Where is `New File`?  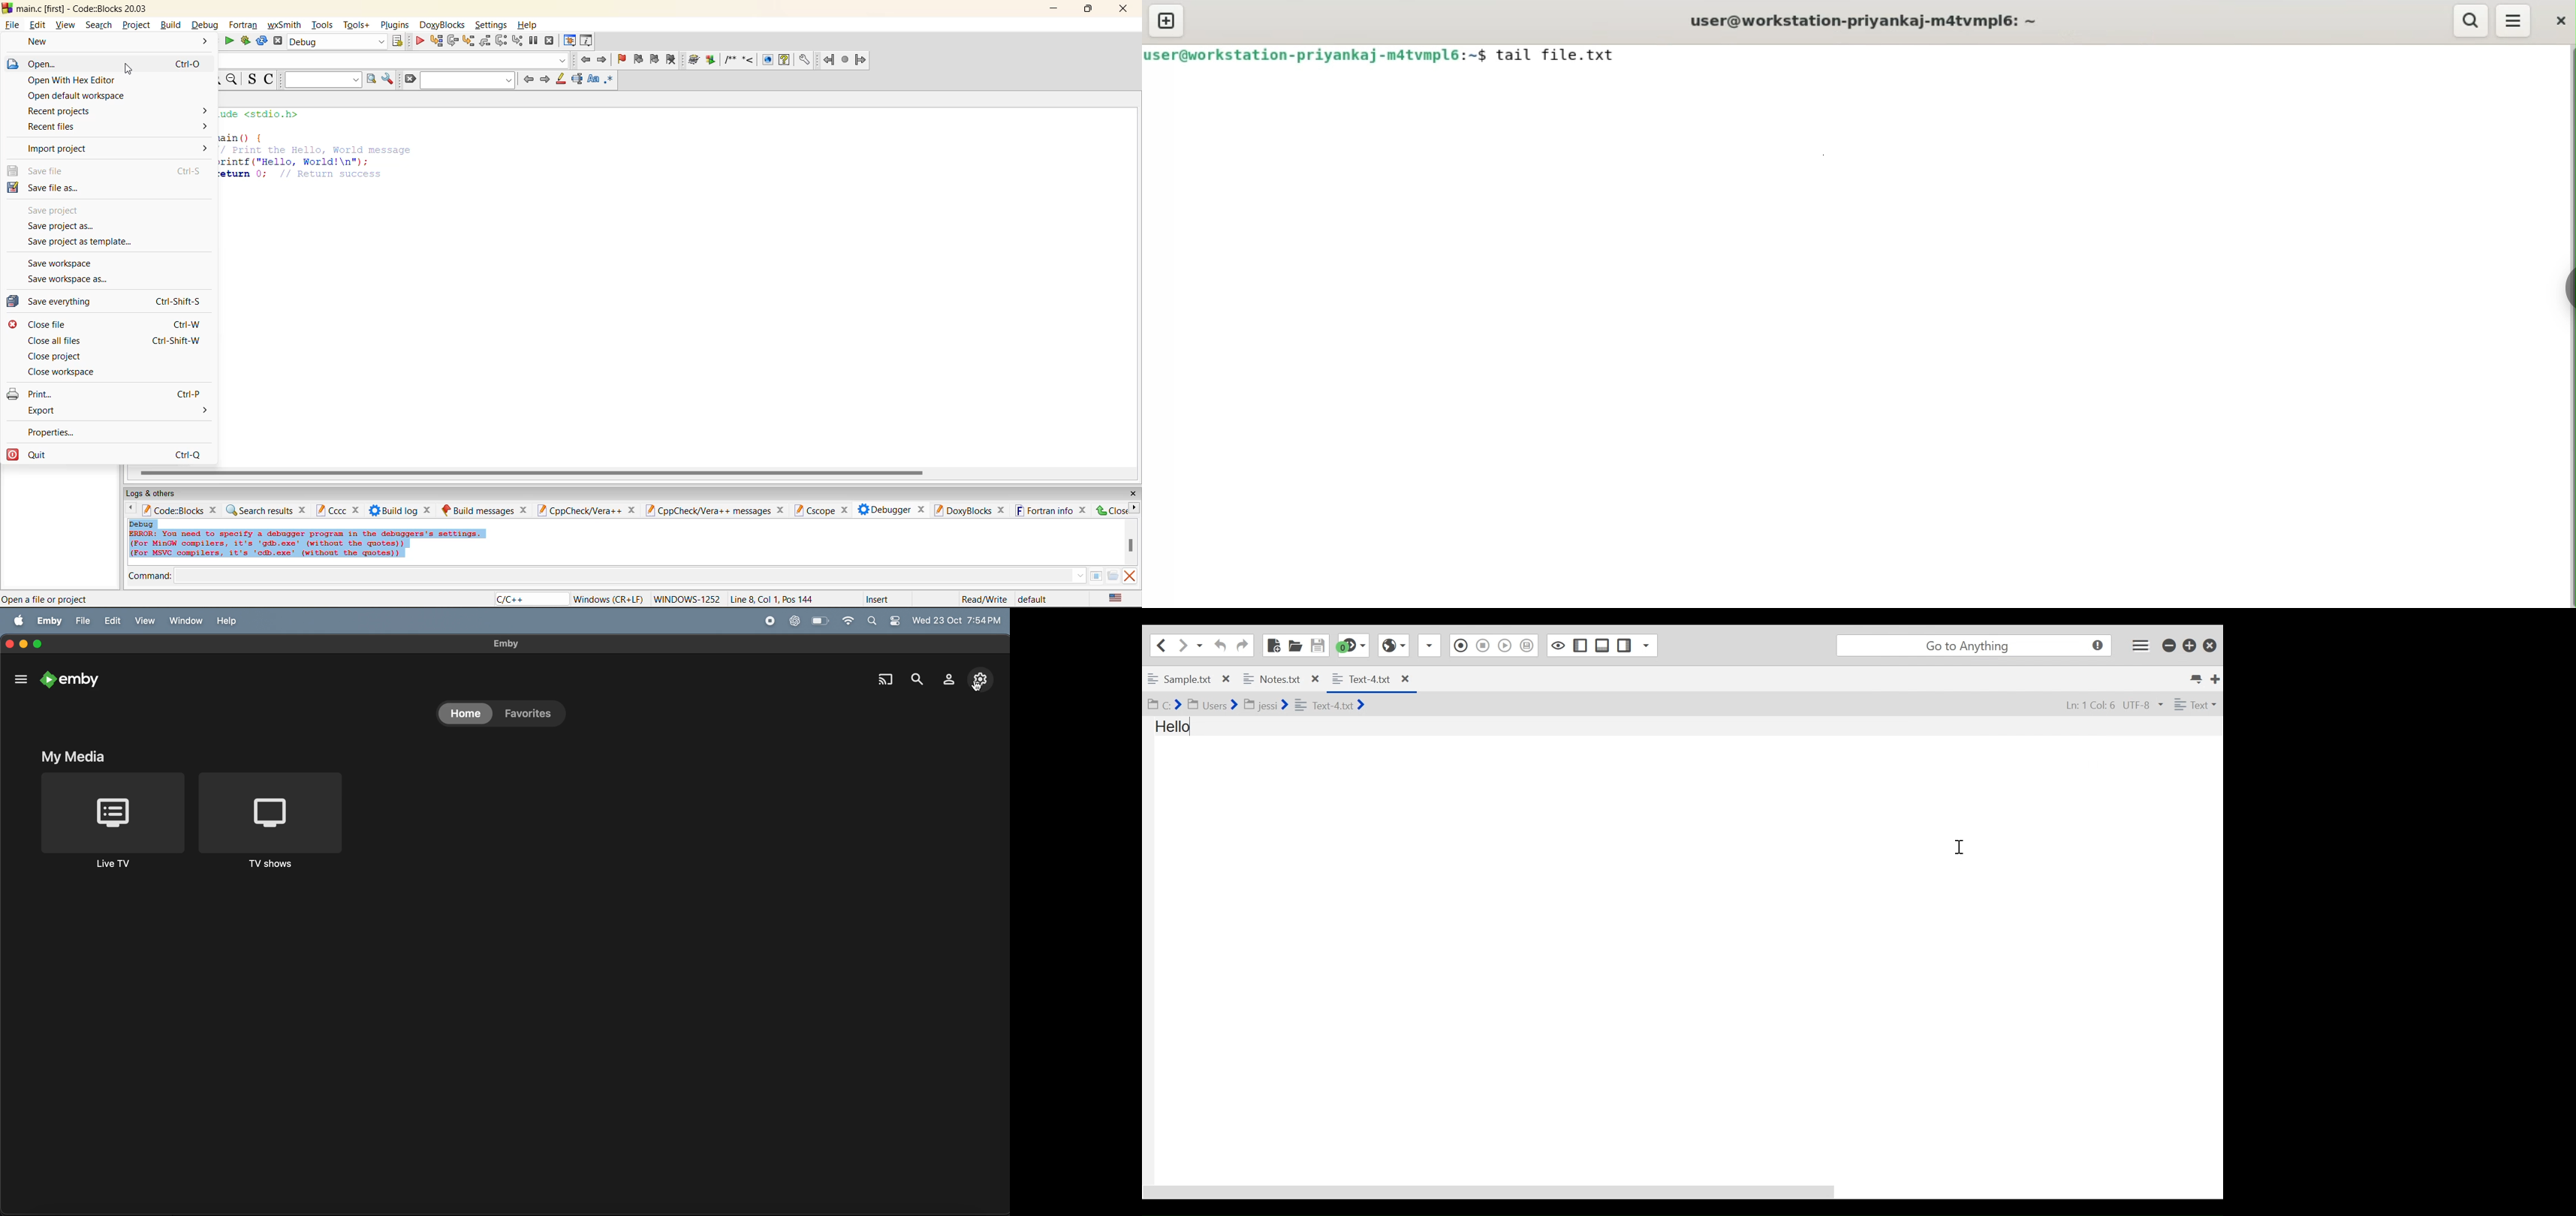 New File is located at coordinates (1274, 645).